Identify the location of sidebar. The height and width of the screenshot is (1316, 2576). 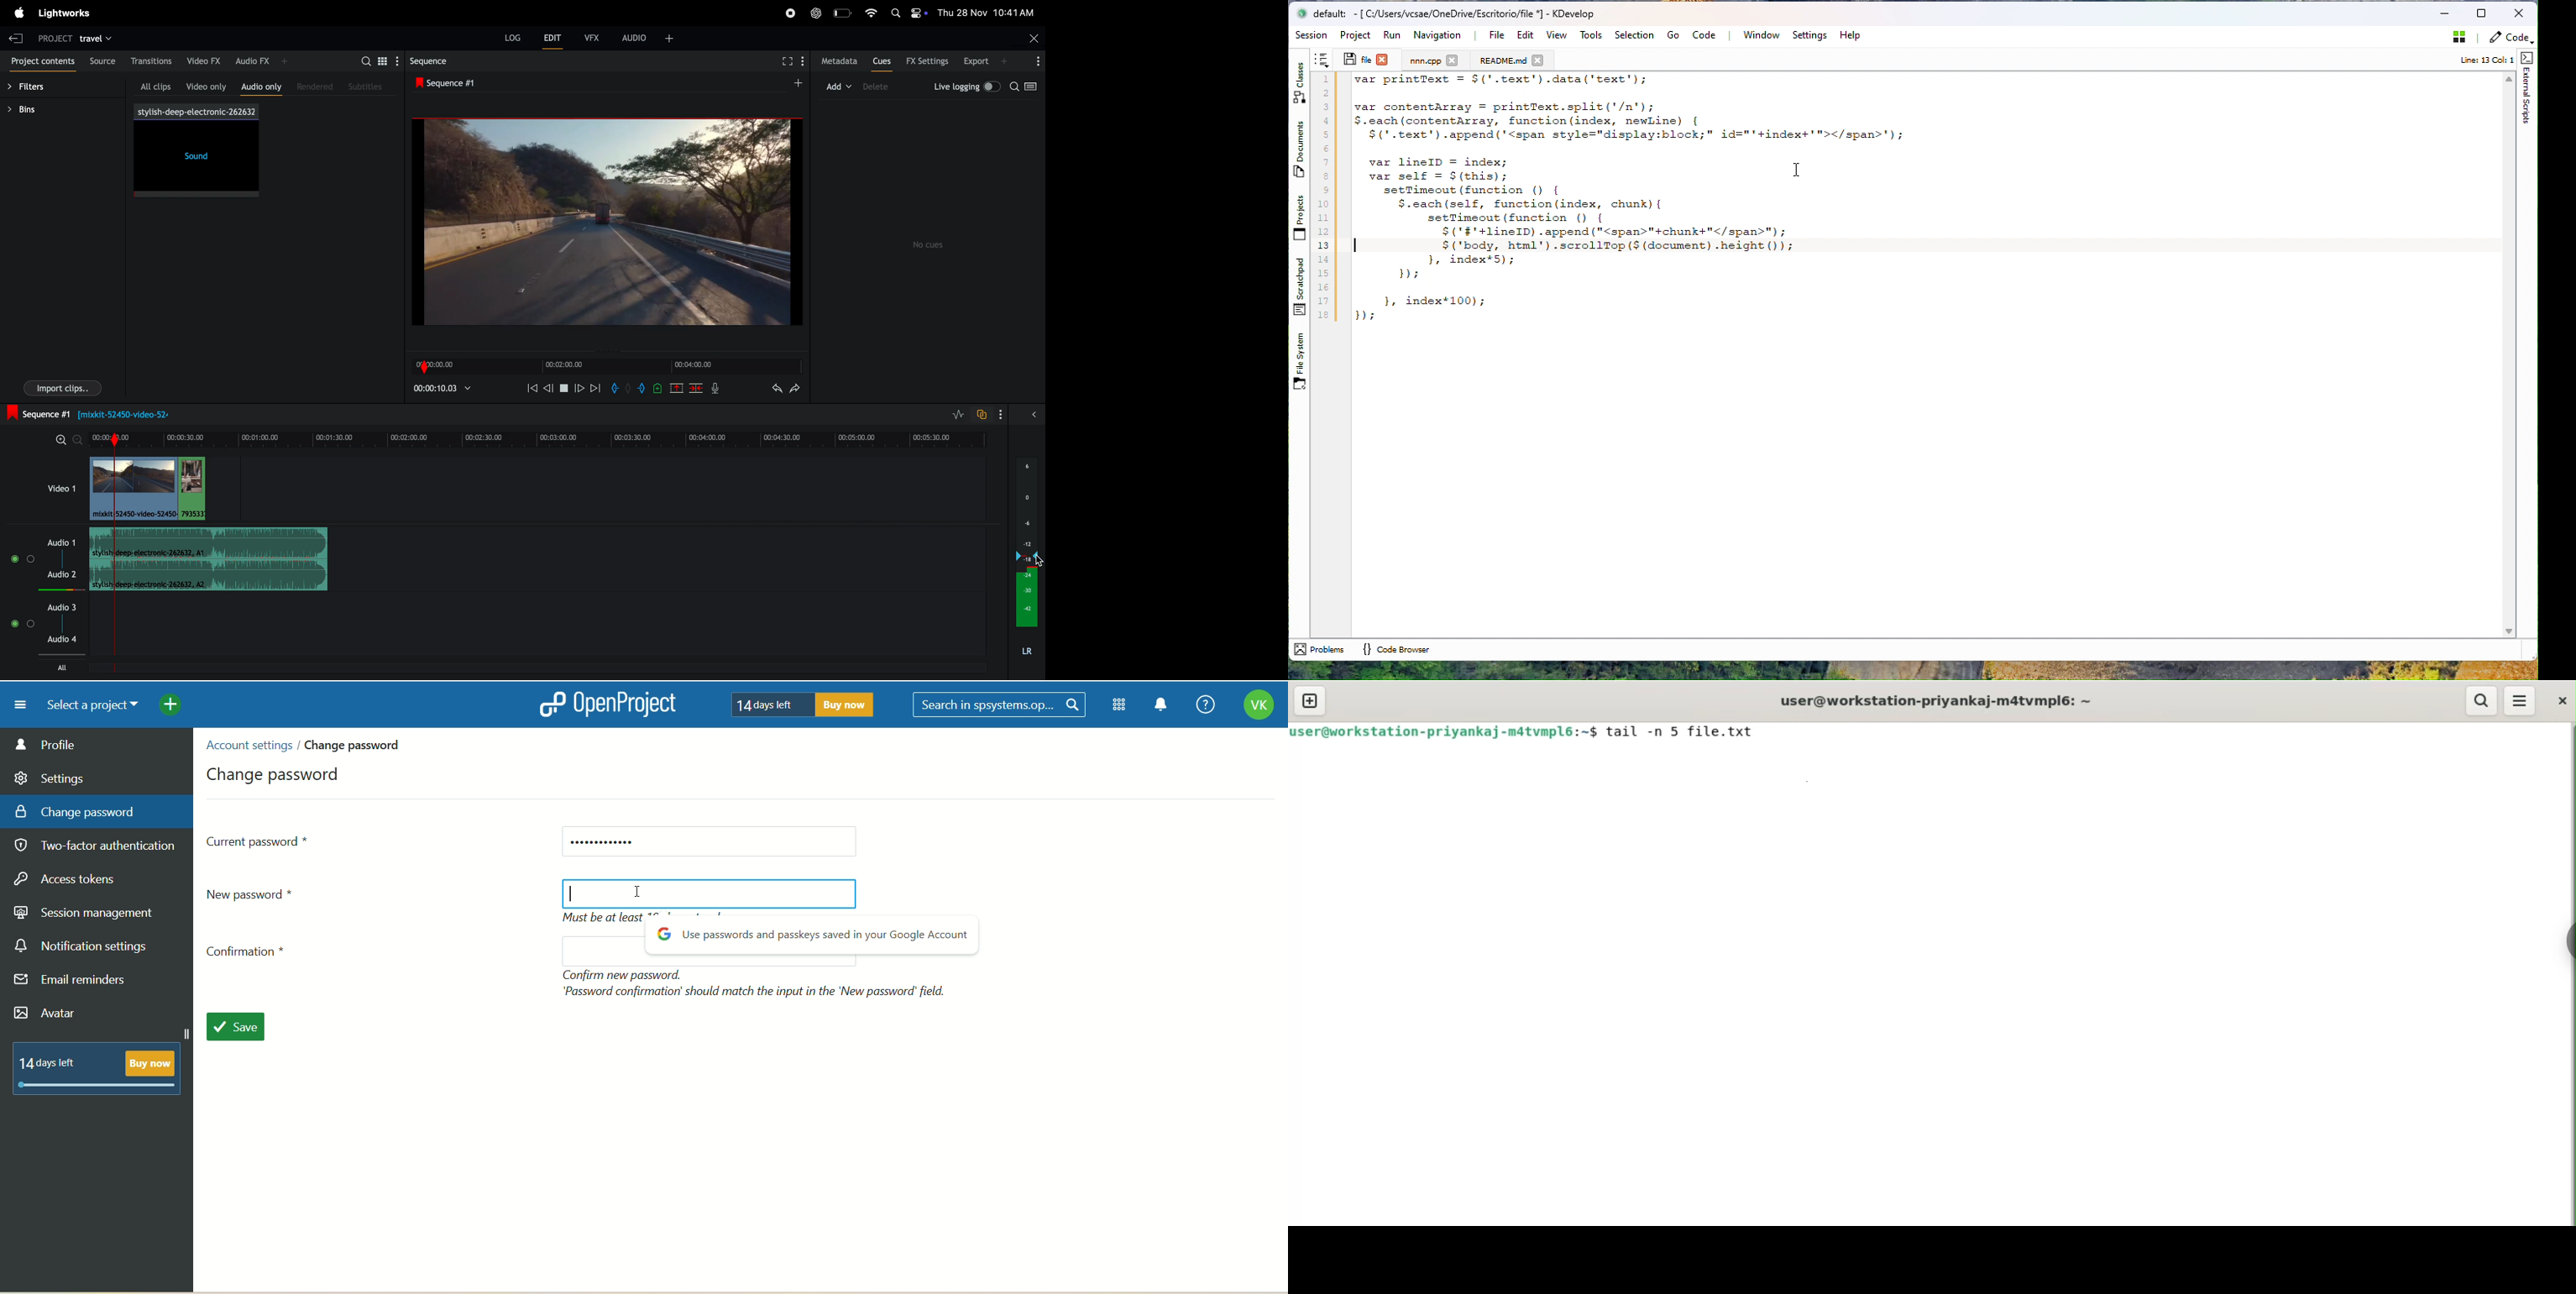
(2569, 941).